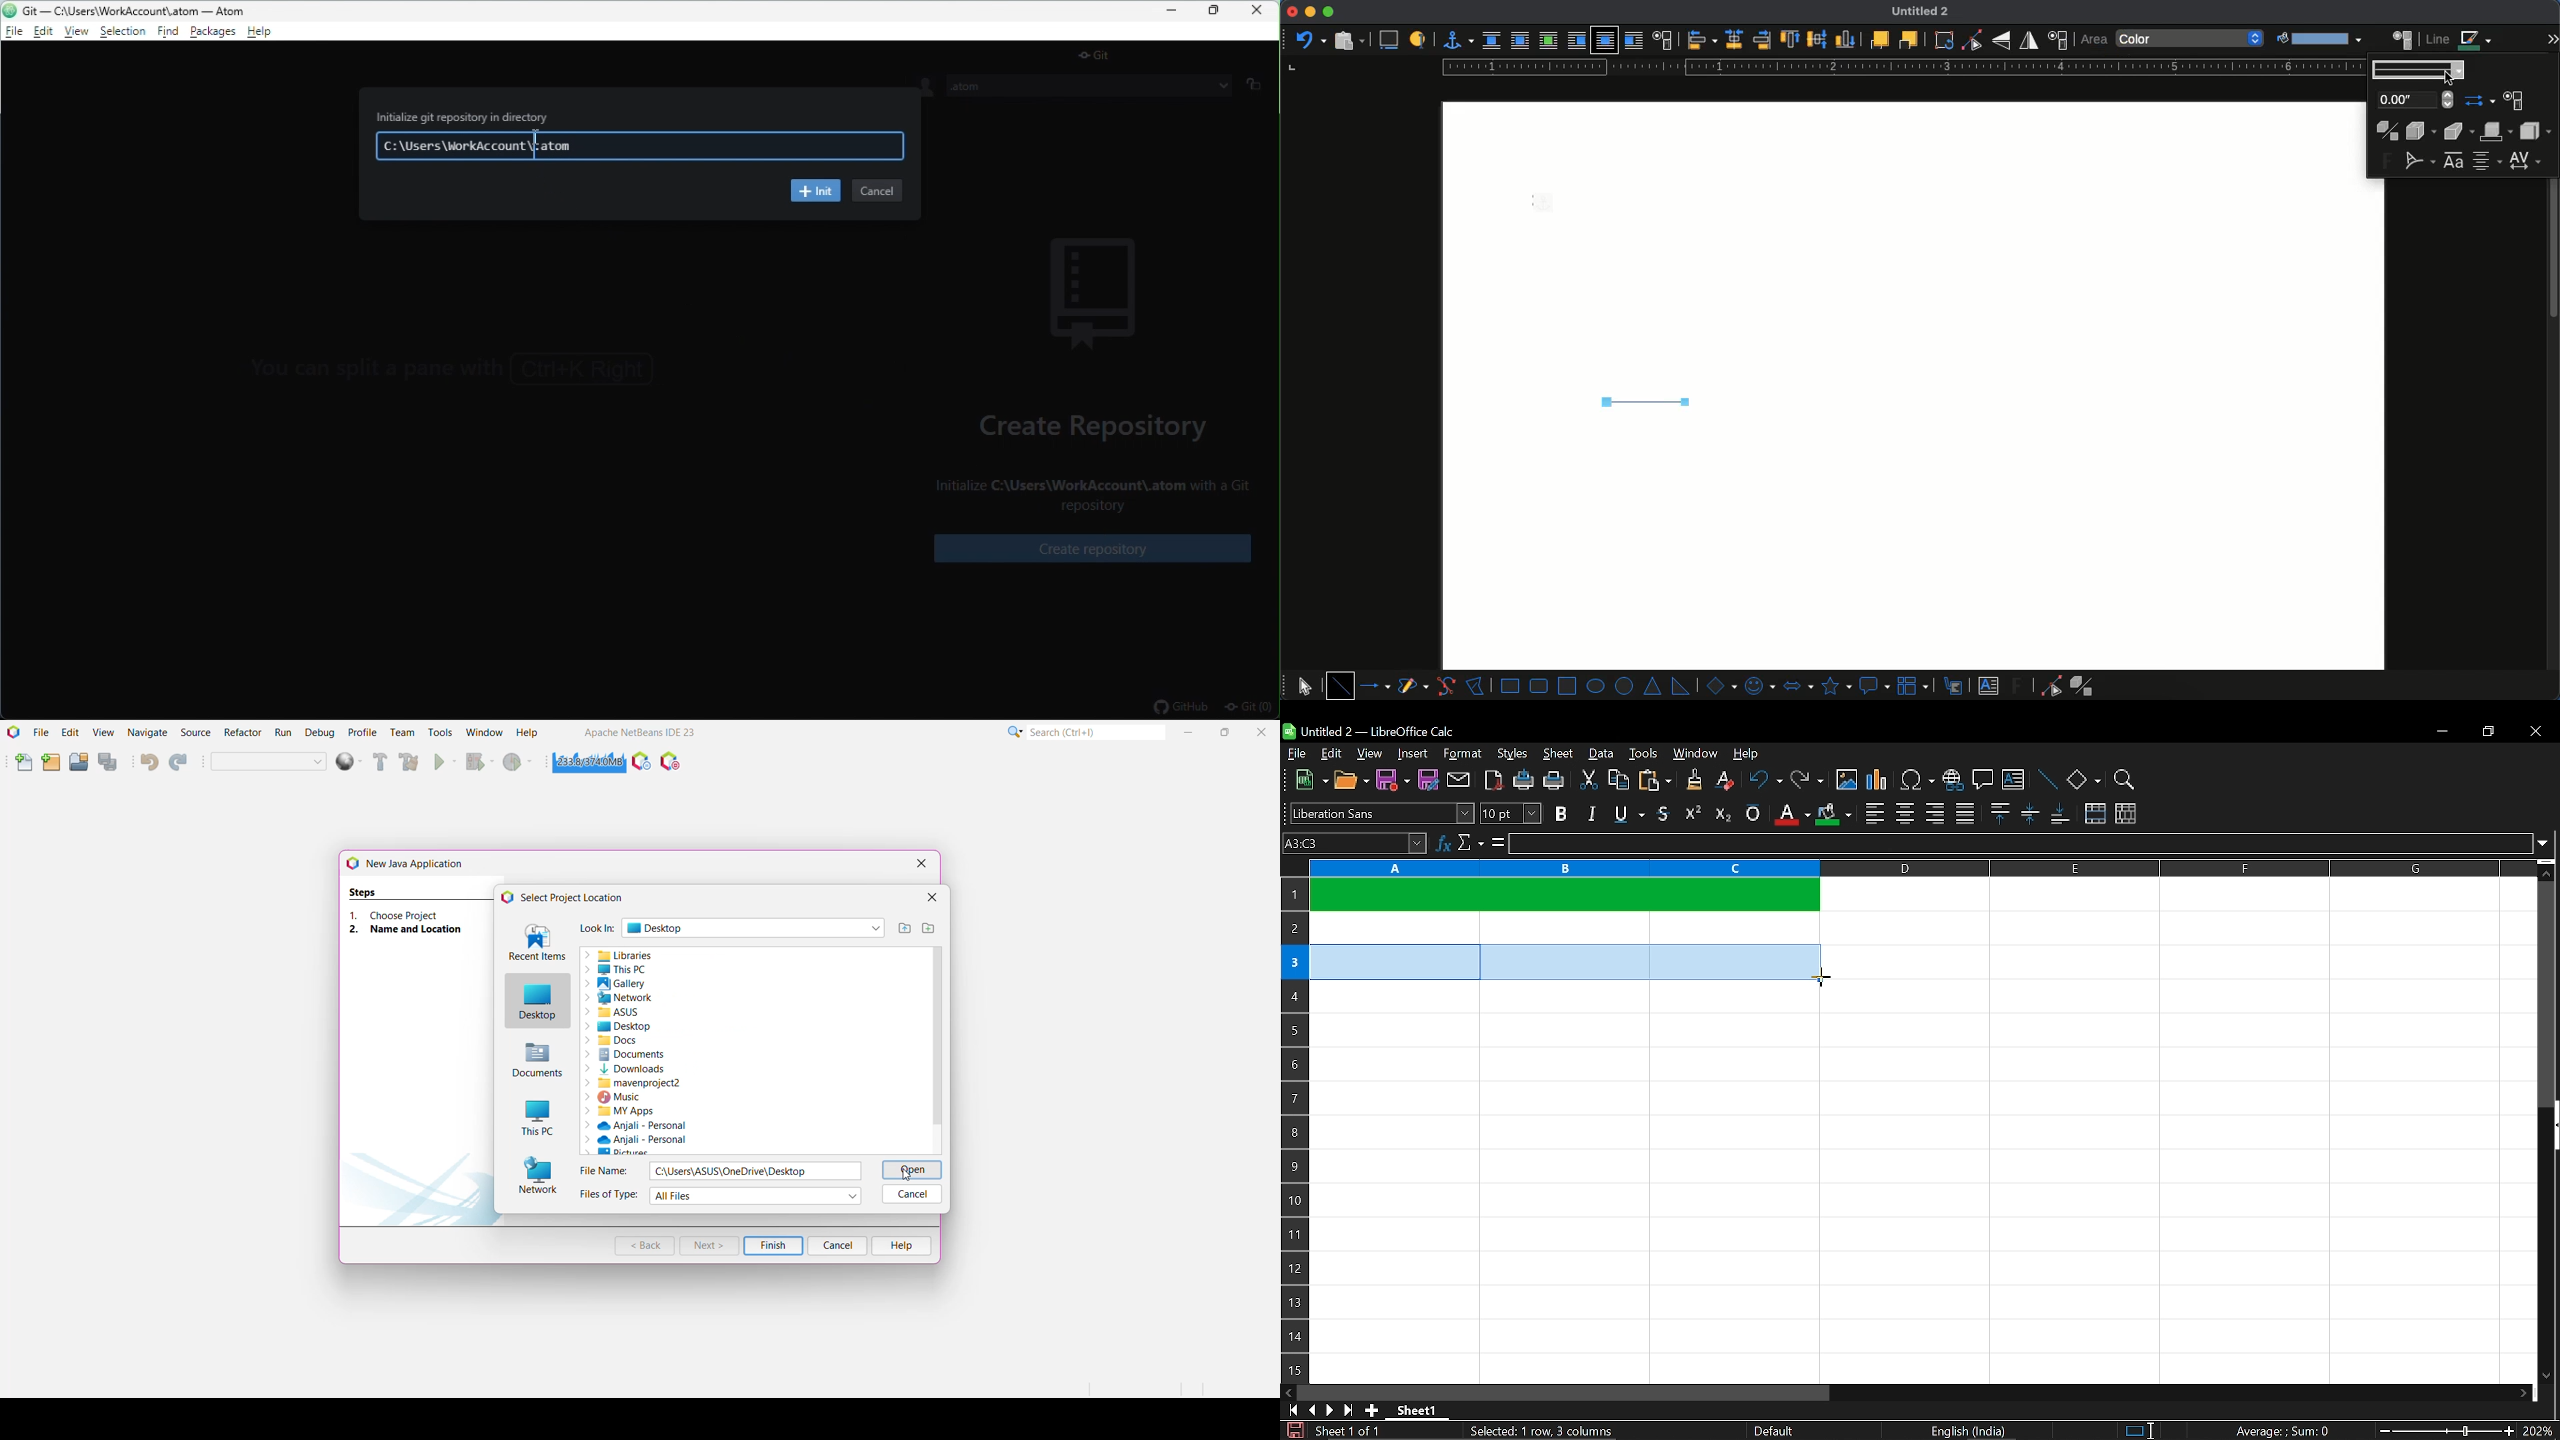 The image size is (2576, 1456). What do you see at coordinates (79, 32) in the screenshot?
I see `view` at bounding box center [79, 32].